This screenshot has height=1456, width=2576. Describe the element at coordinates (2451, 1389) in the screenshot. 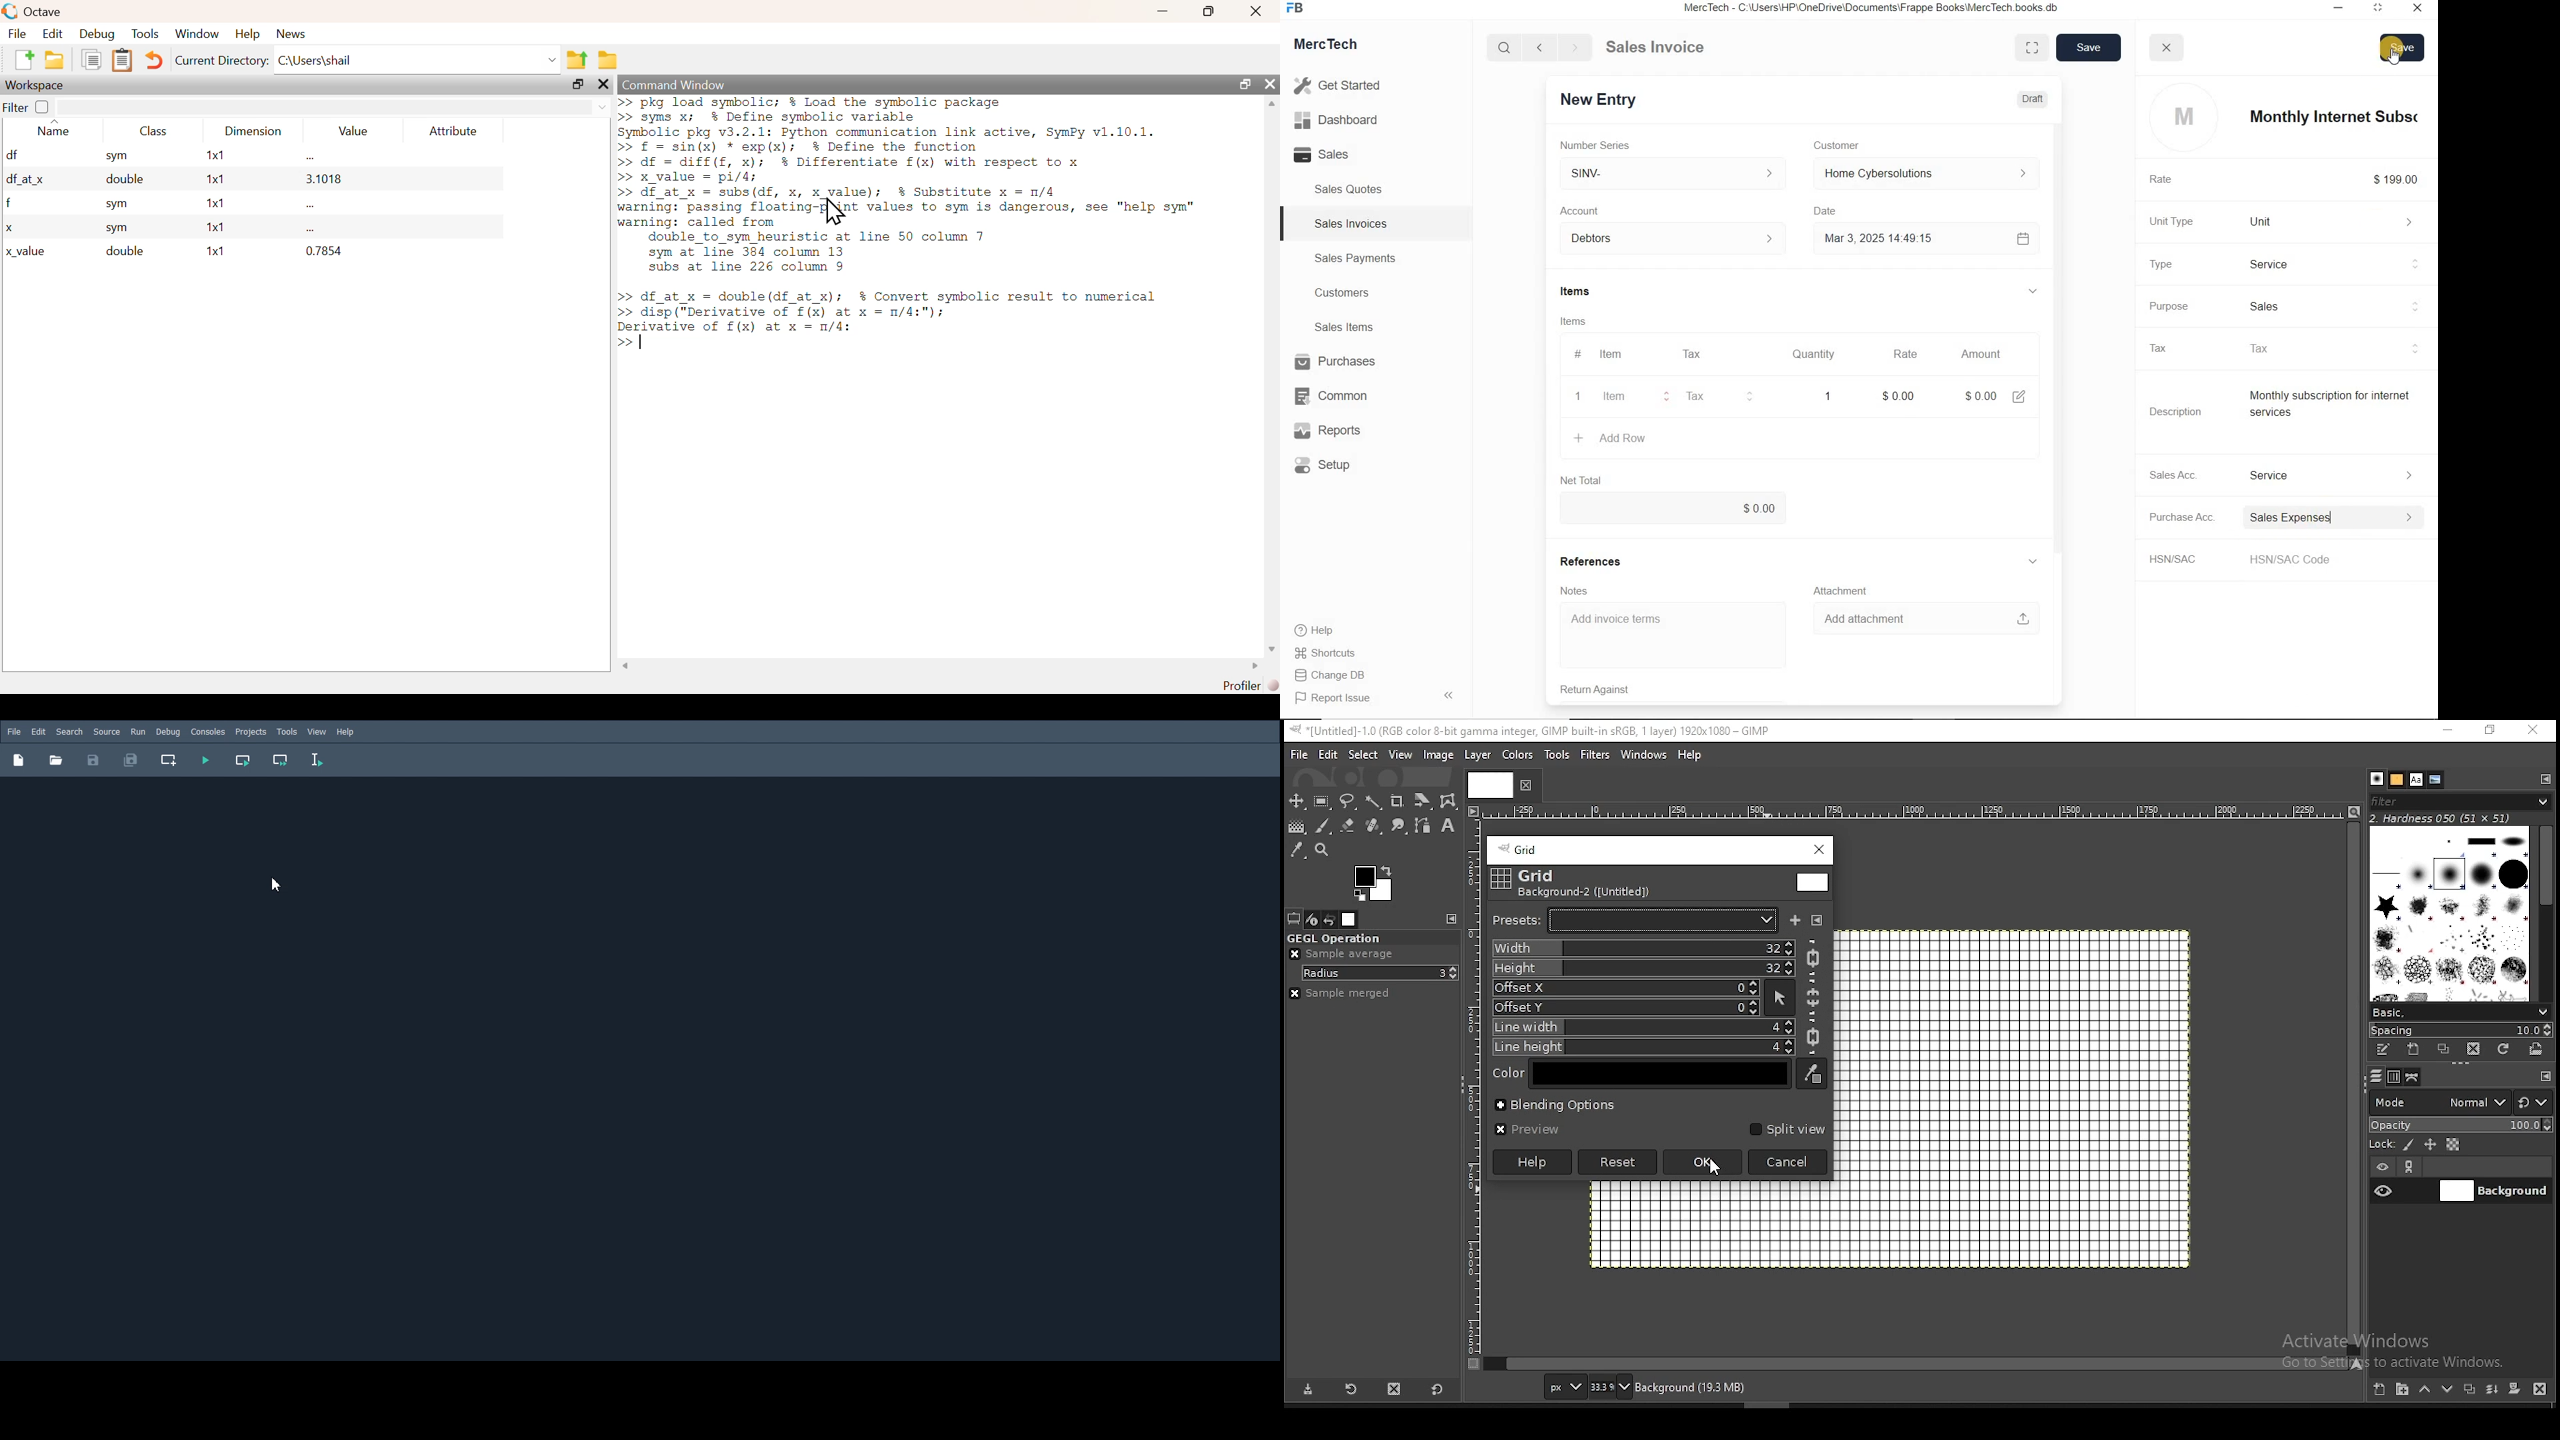

I see `move layer on step down` at that location.